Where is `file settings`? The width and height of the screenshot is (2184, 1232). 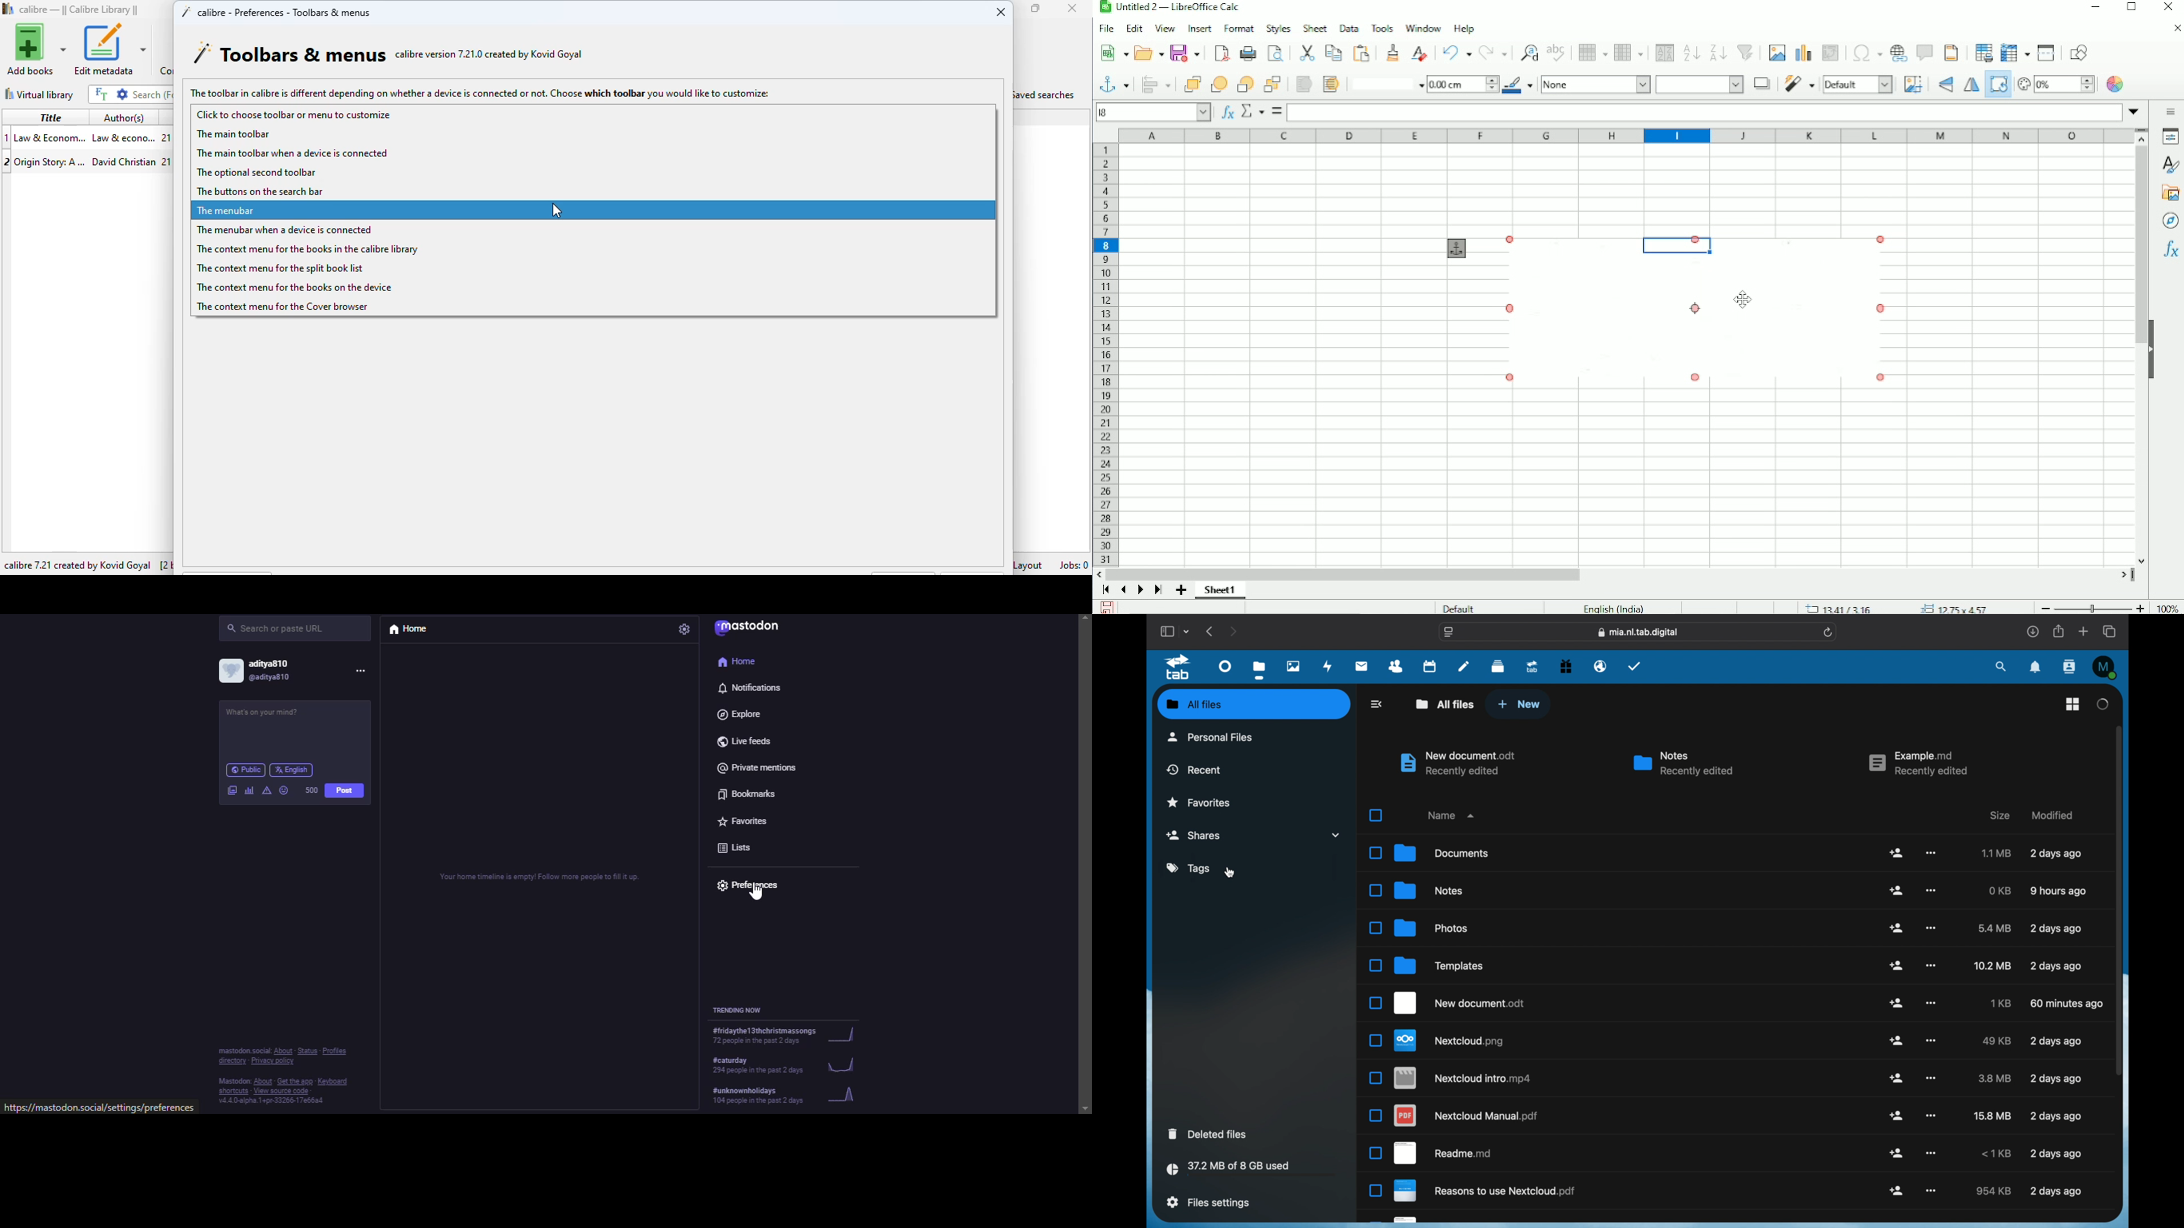 file settings is located at coordinates (1209, 1202).